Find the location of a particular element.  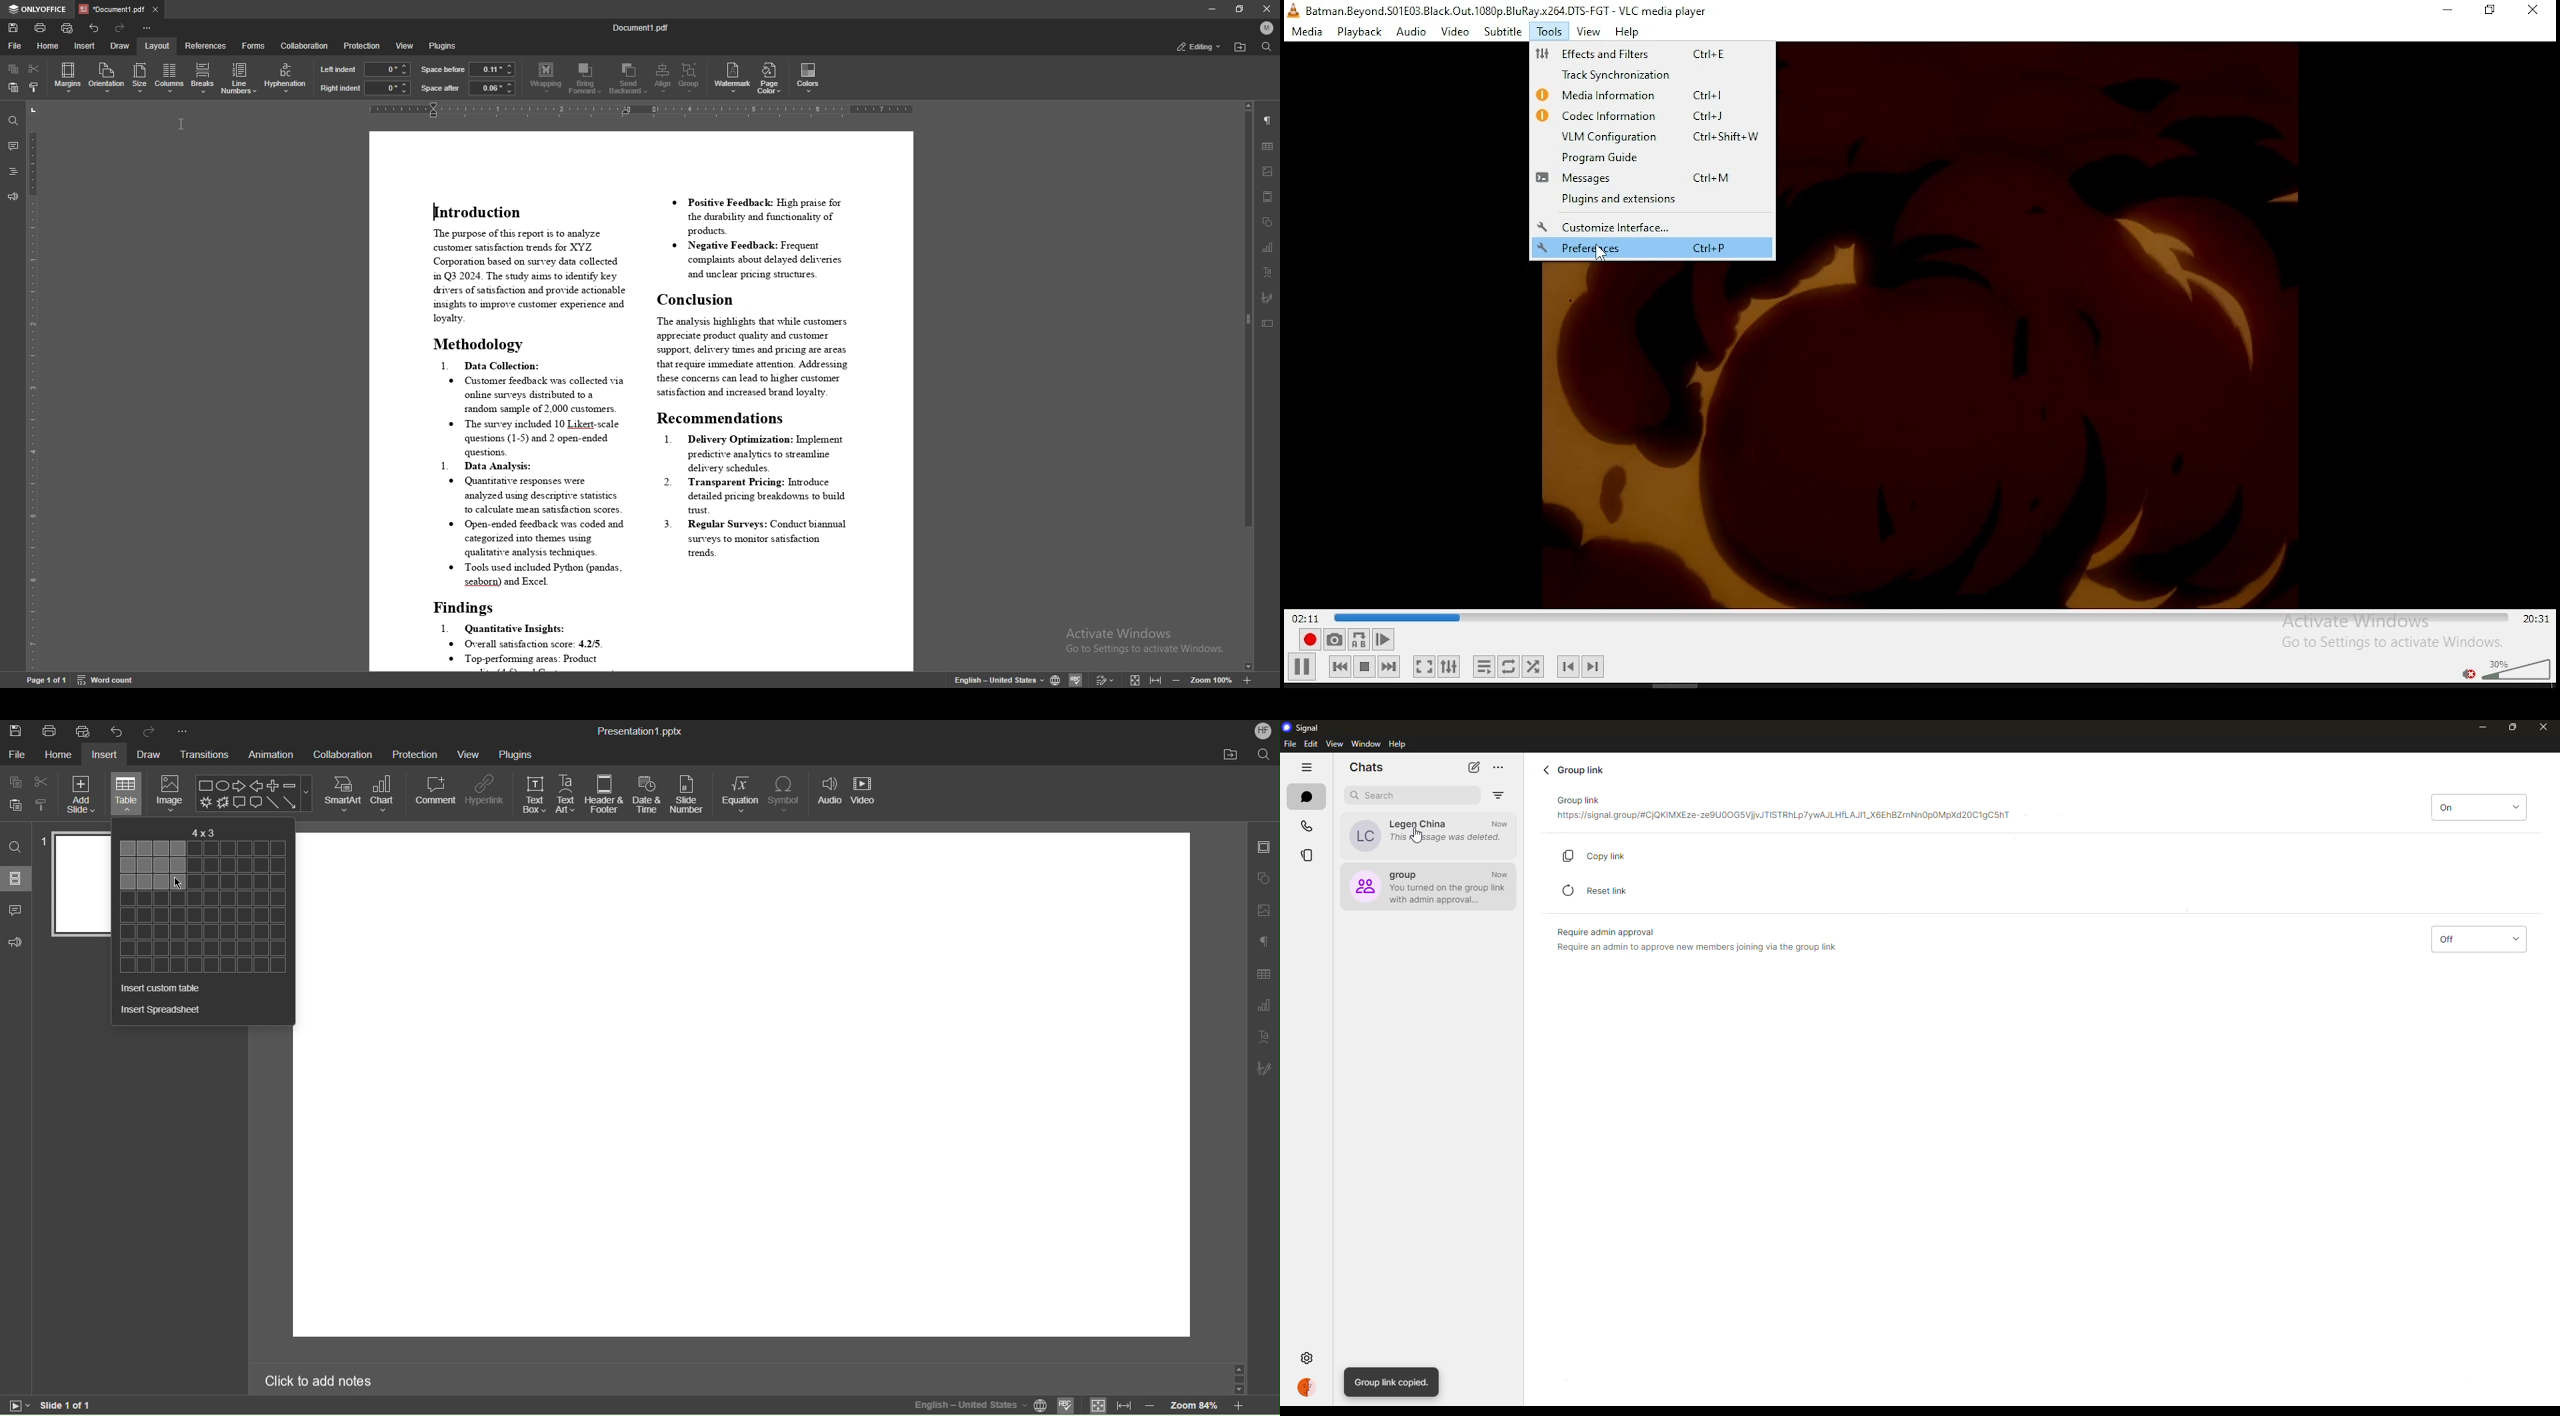

Search is located at coordinates (1265, 755).